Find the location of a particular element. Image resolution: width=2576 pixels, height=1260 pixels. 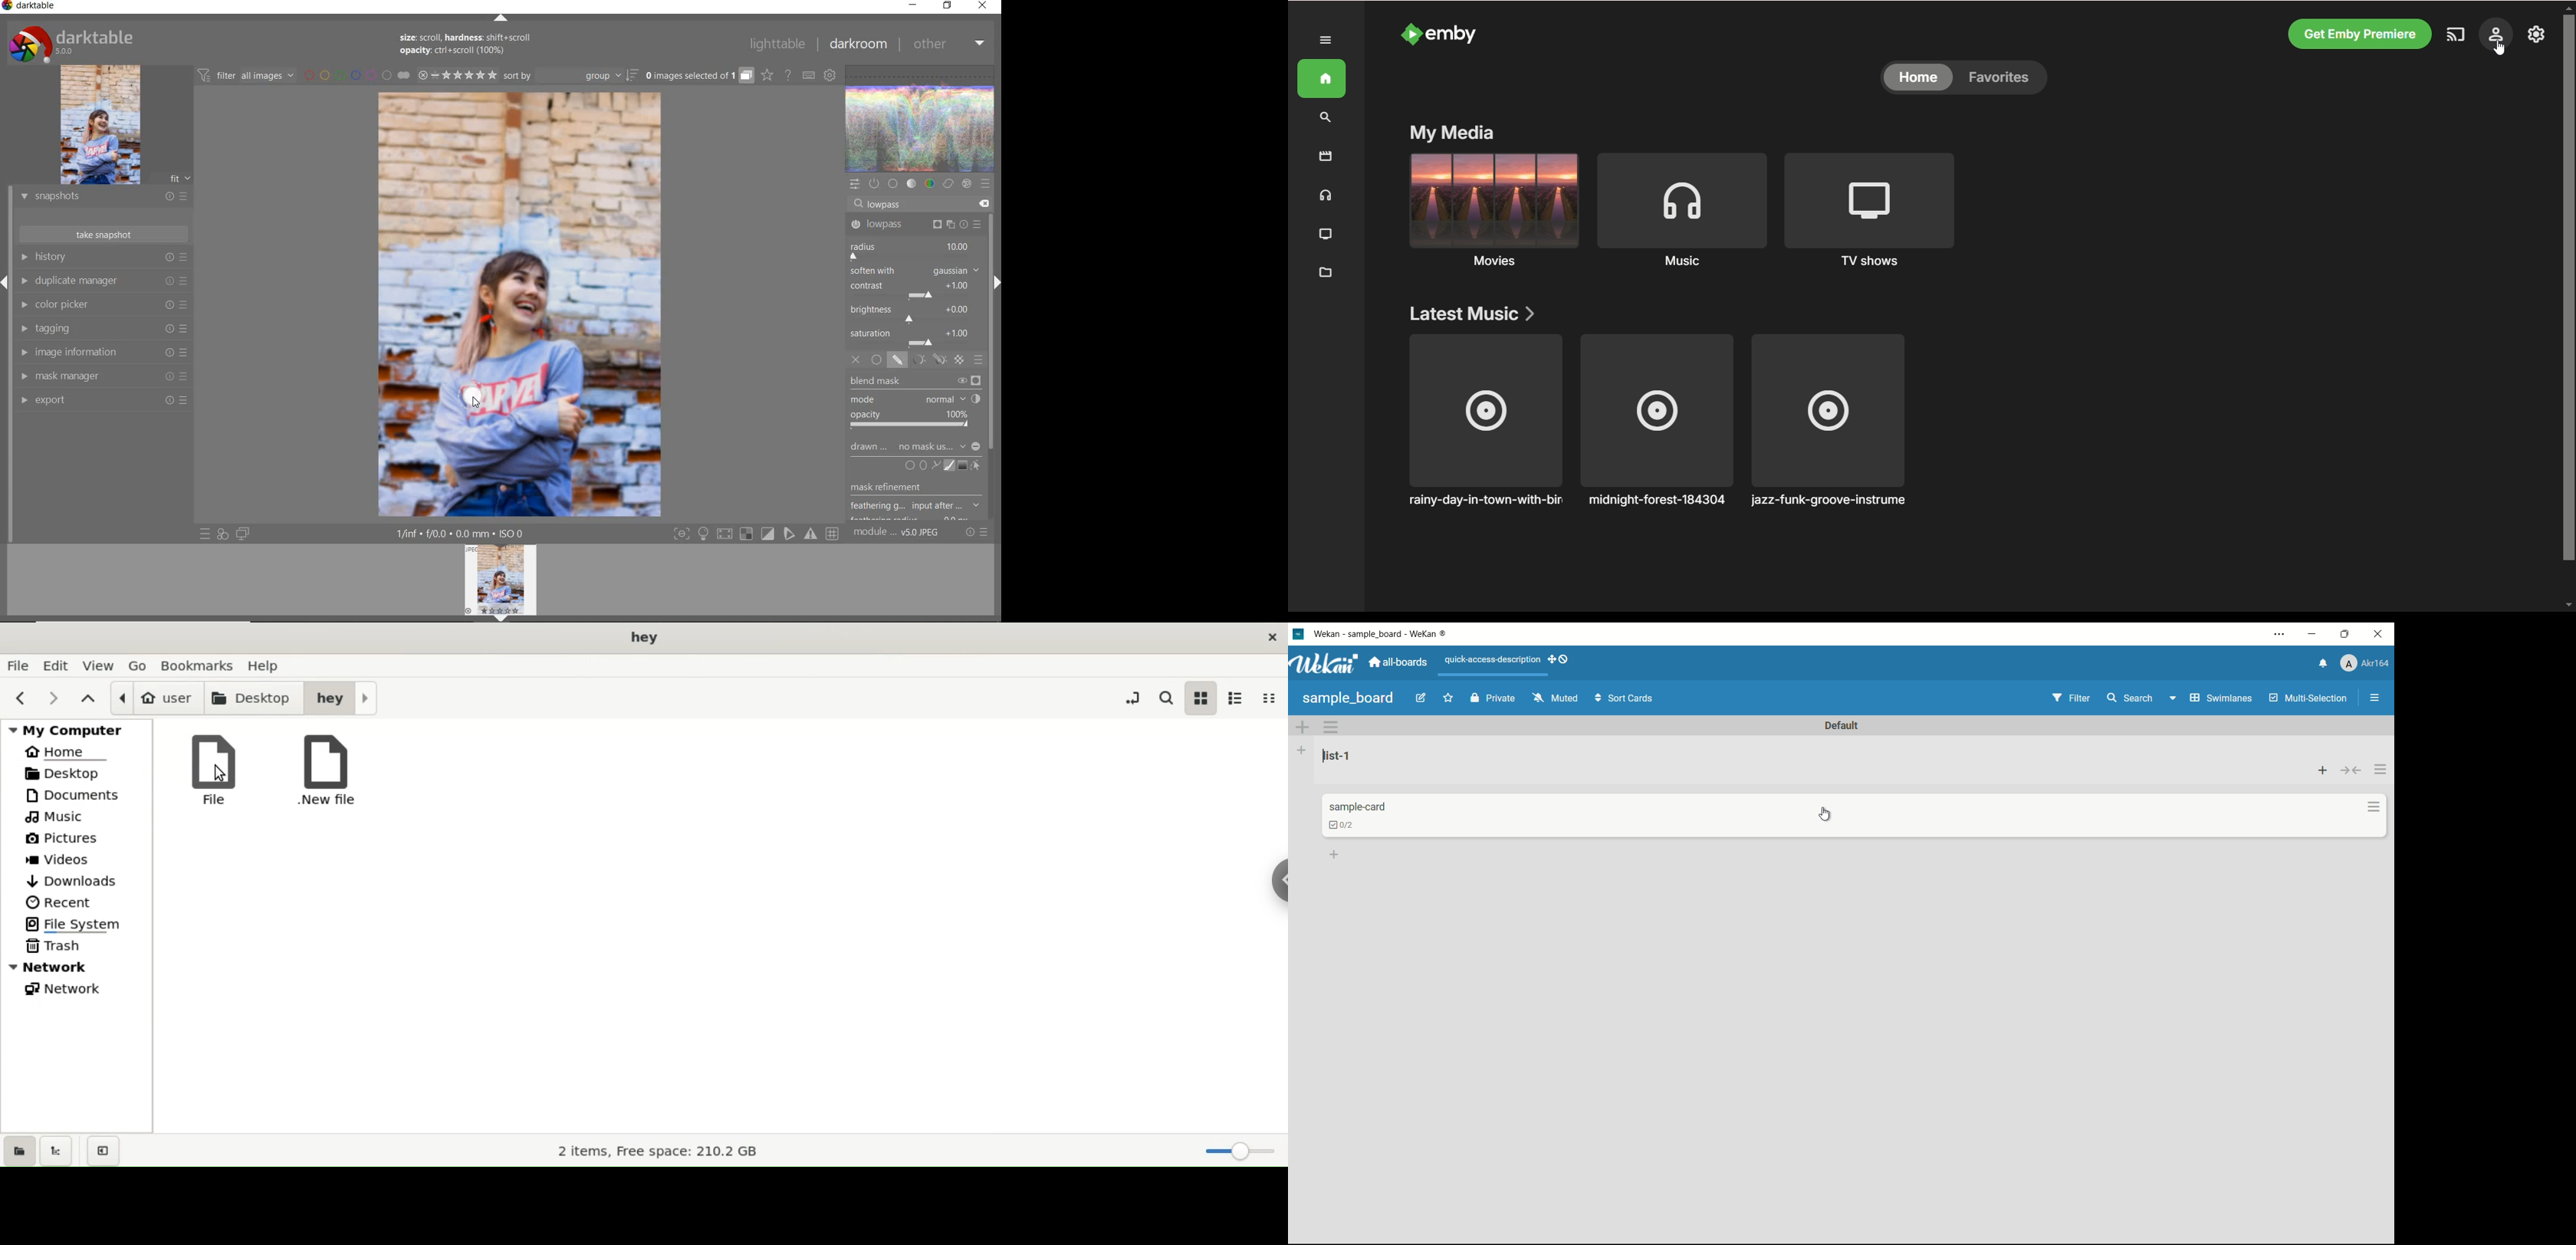

app logo is located at coordinates (1328, 664).